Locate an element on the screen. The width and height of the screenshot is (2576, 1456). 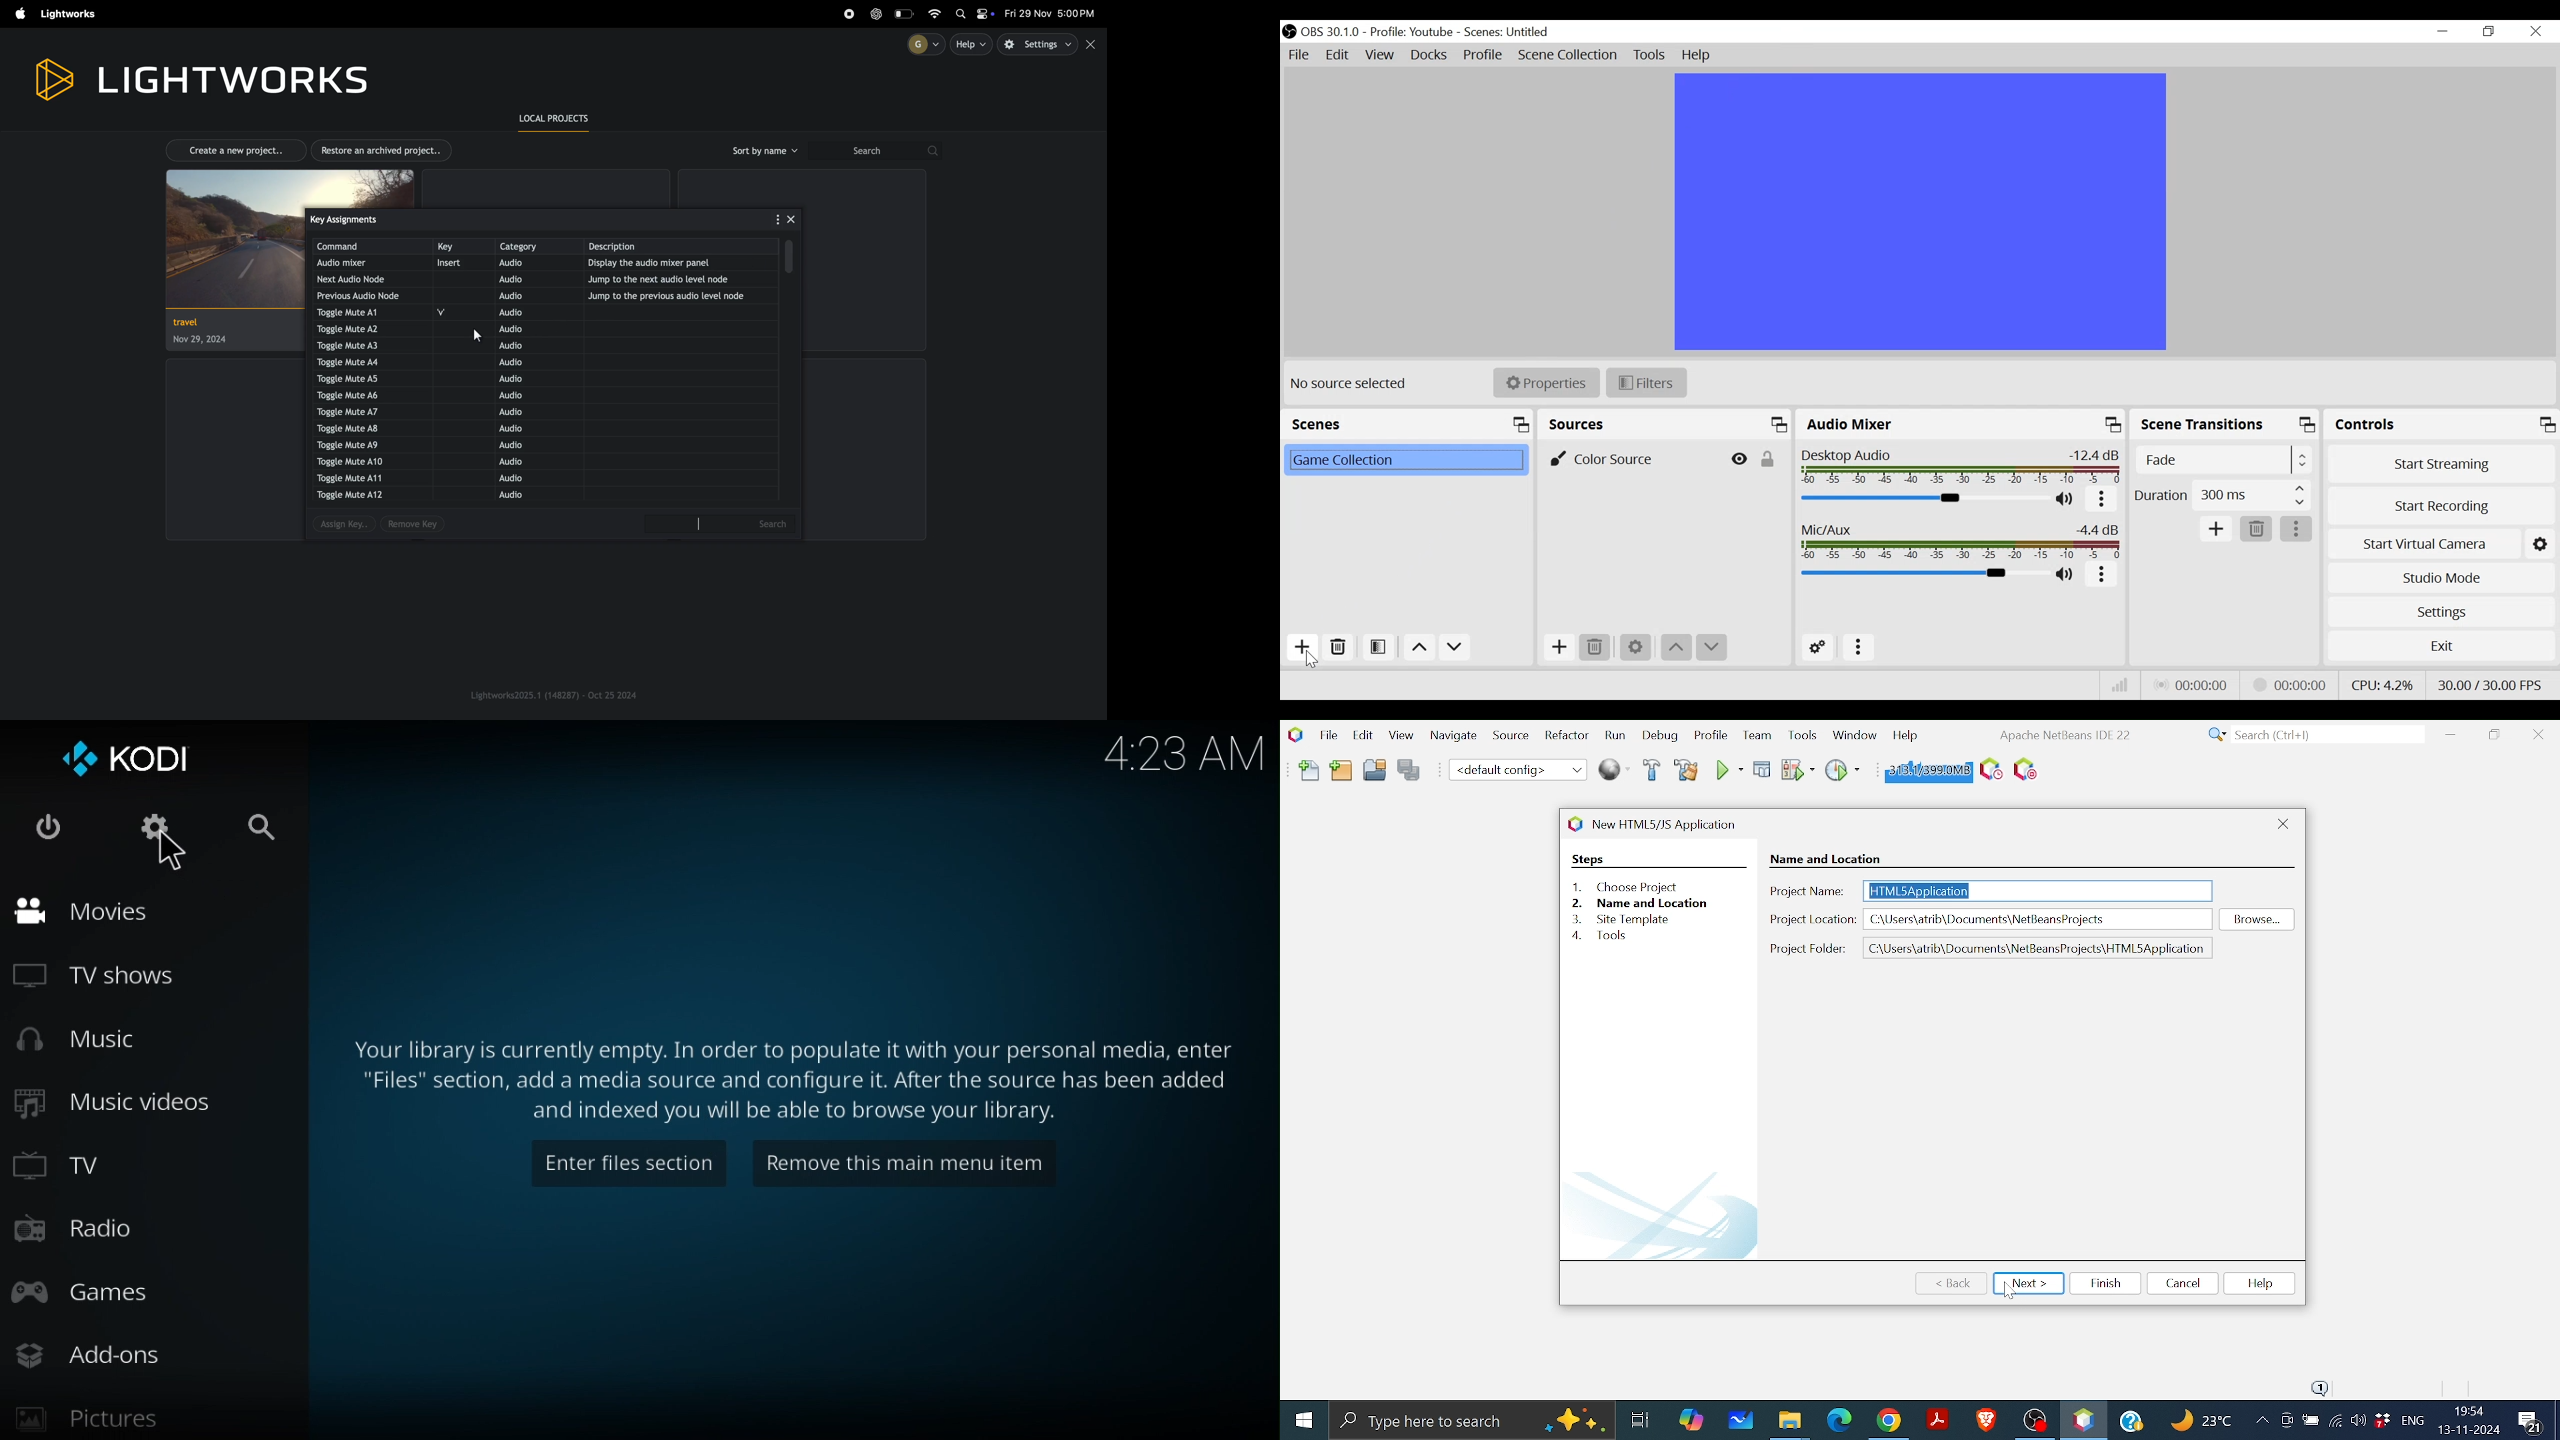
Search is located at coordinates (267, 827).